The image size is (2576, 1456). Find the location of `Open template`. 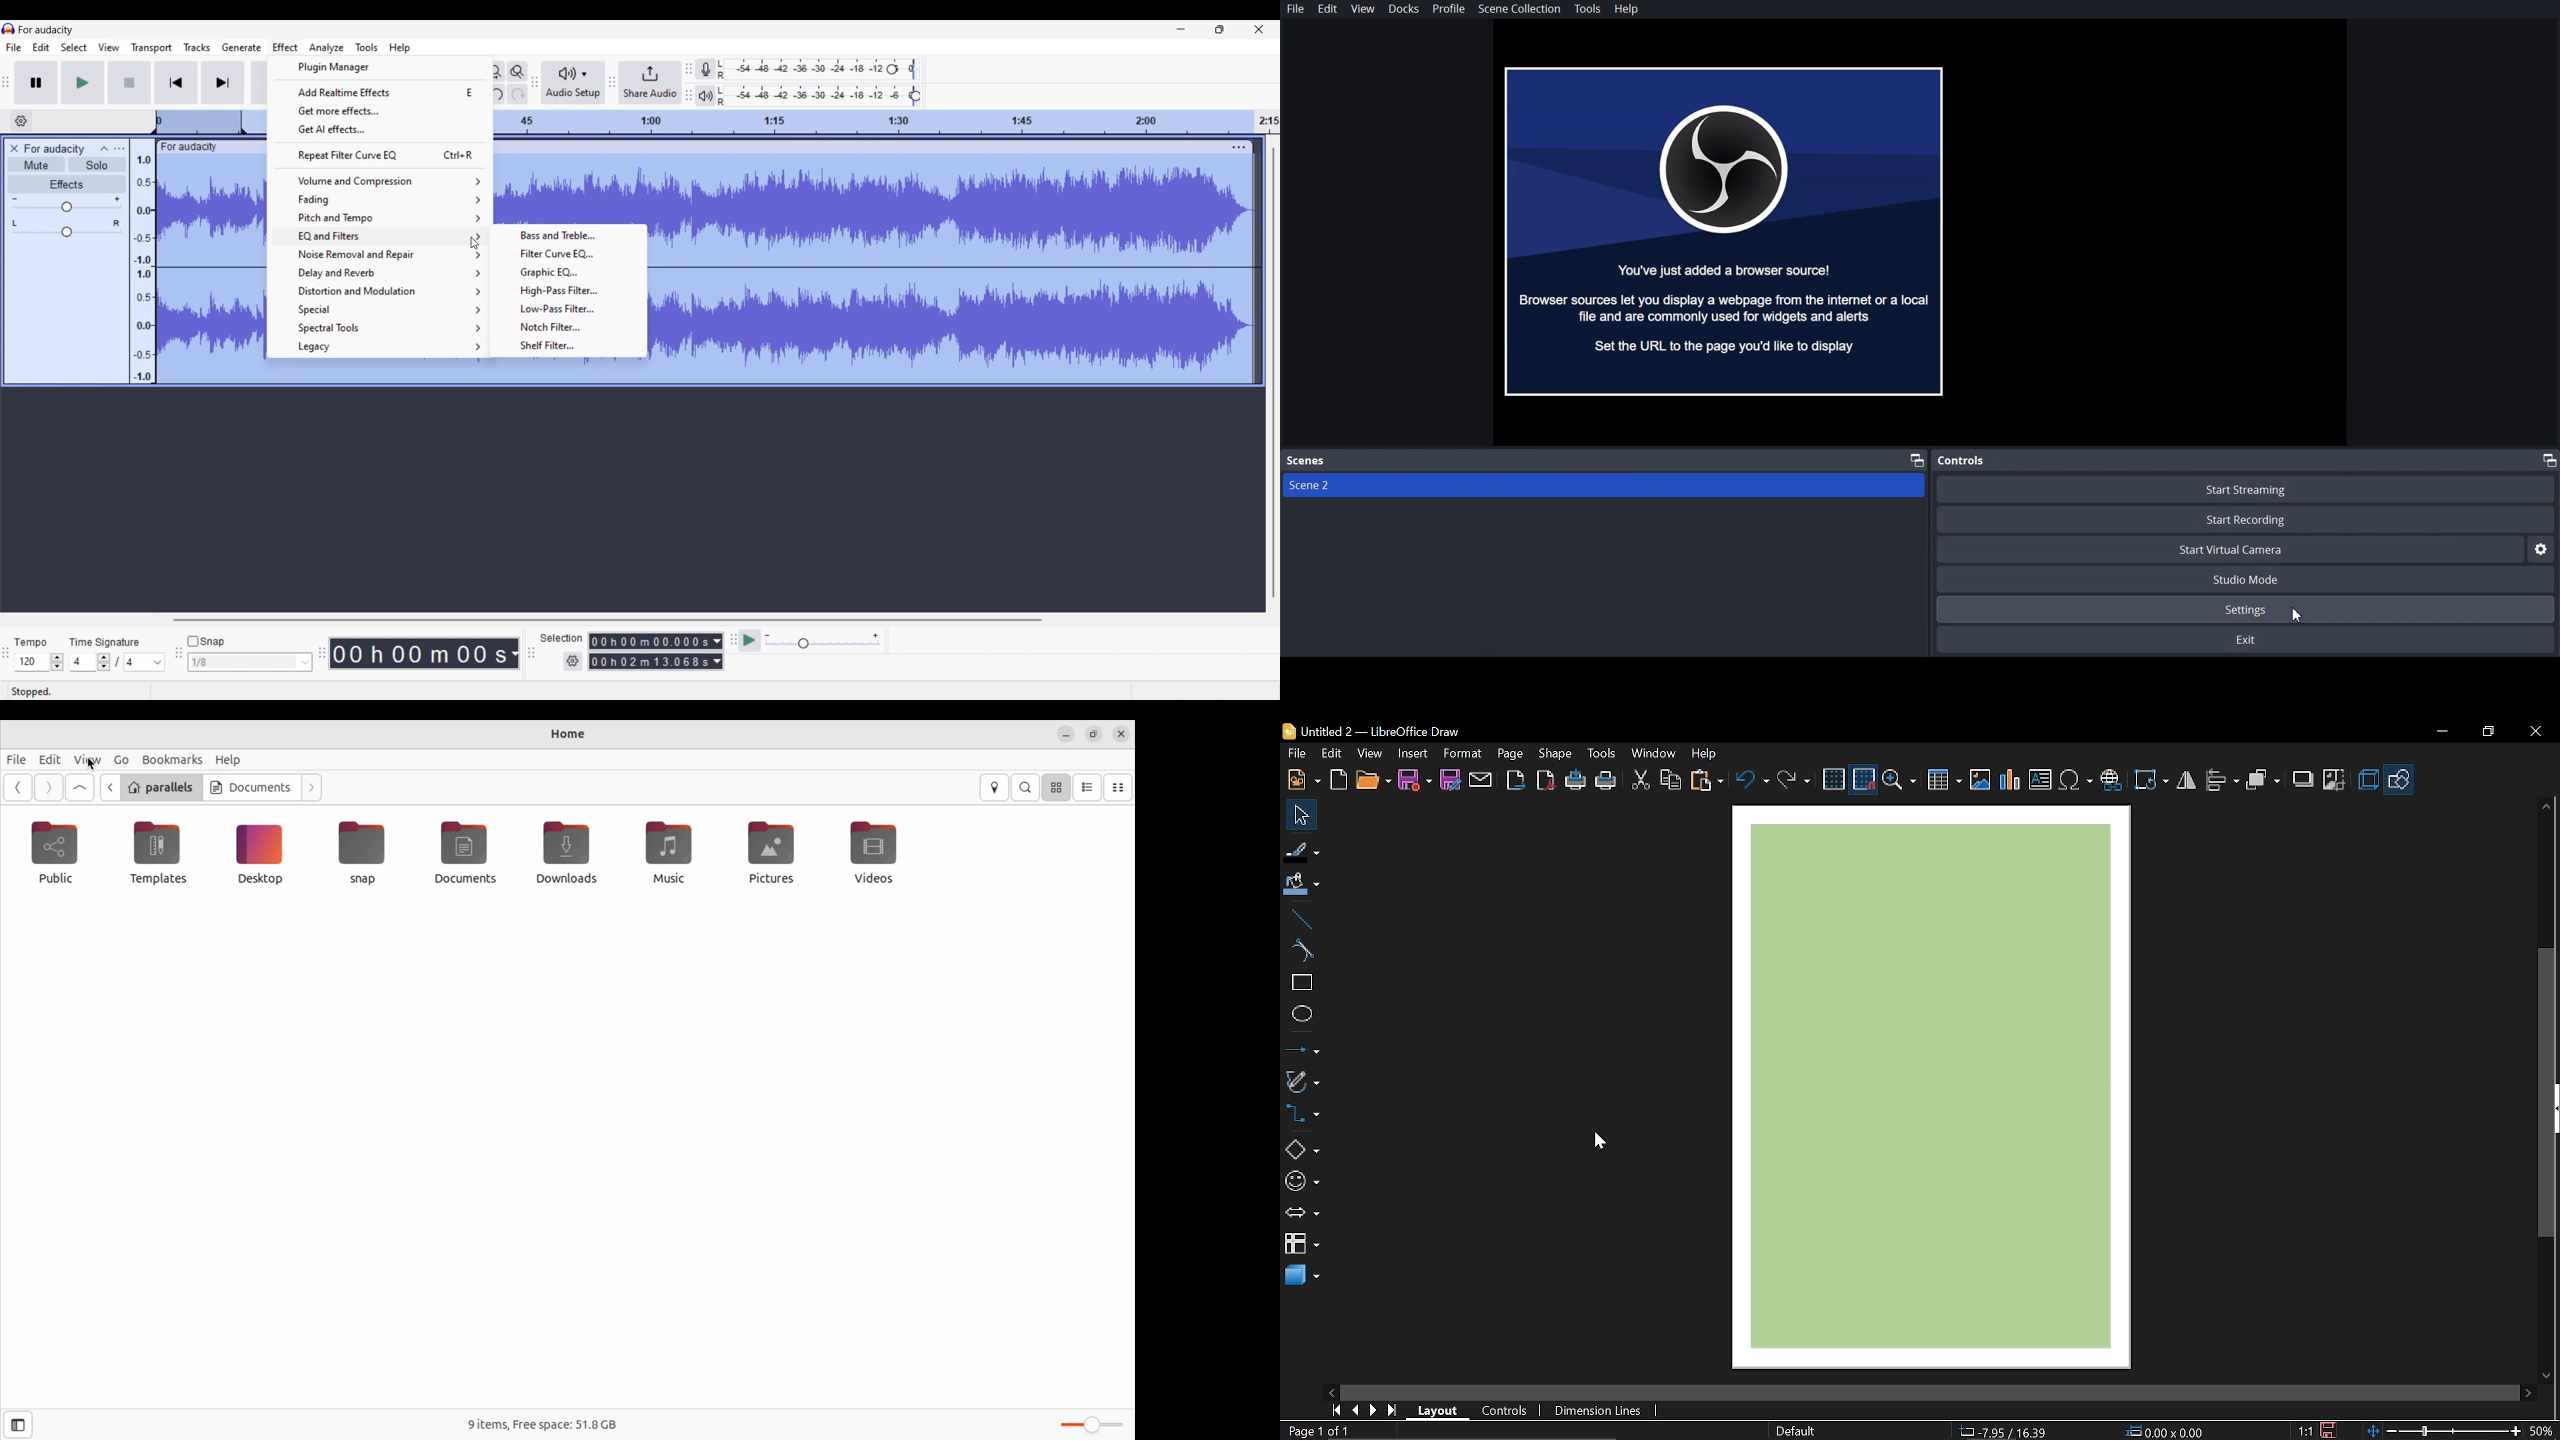

Open template is located at coordinates (1340, 780).